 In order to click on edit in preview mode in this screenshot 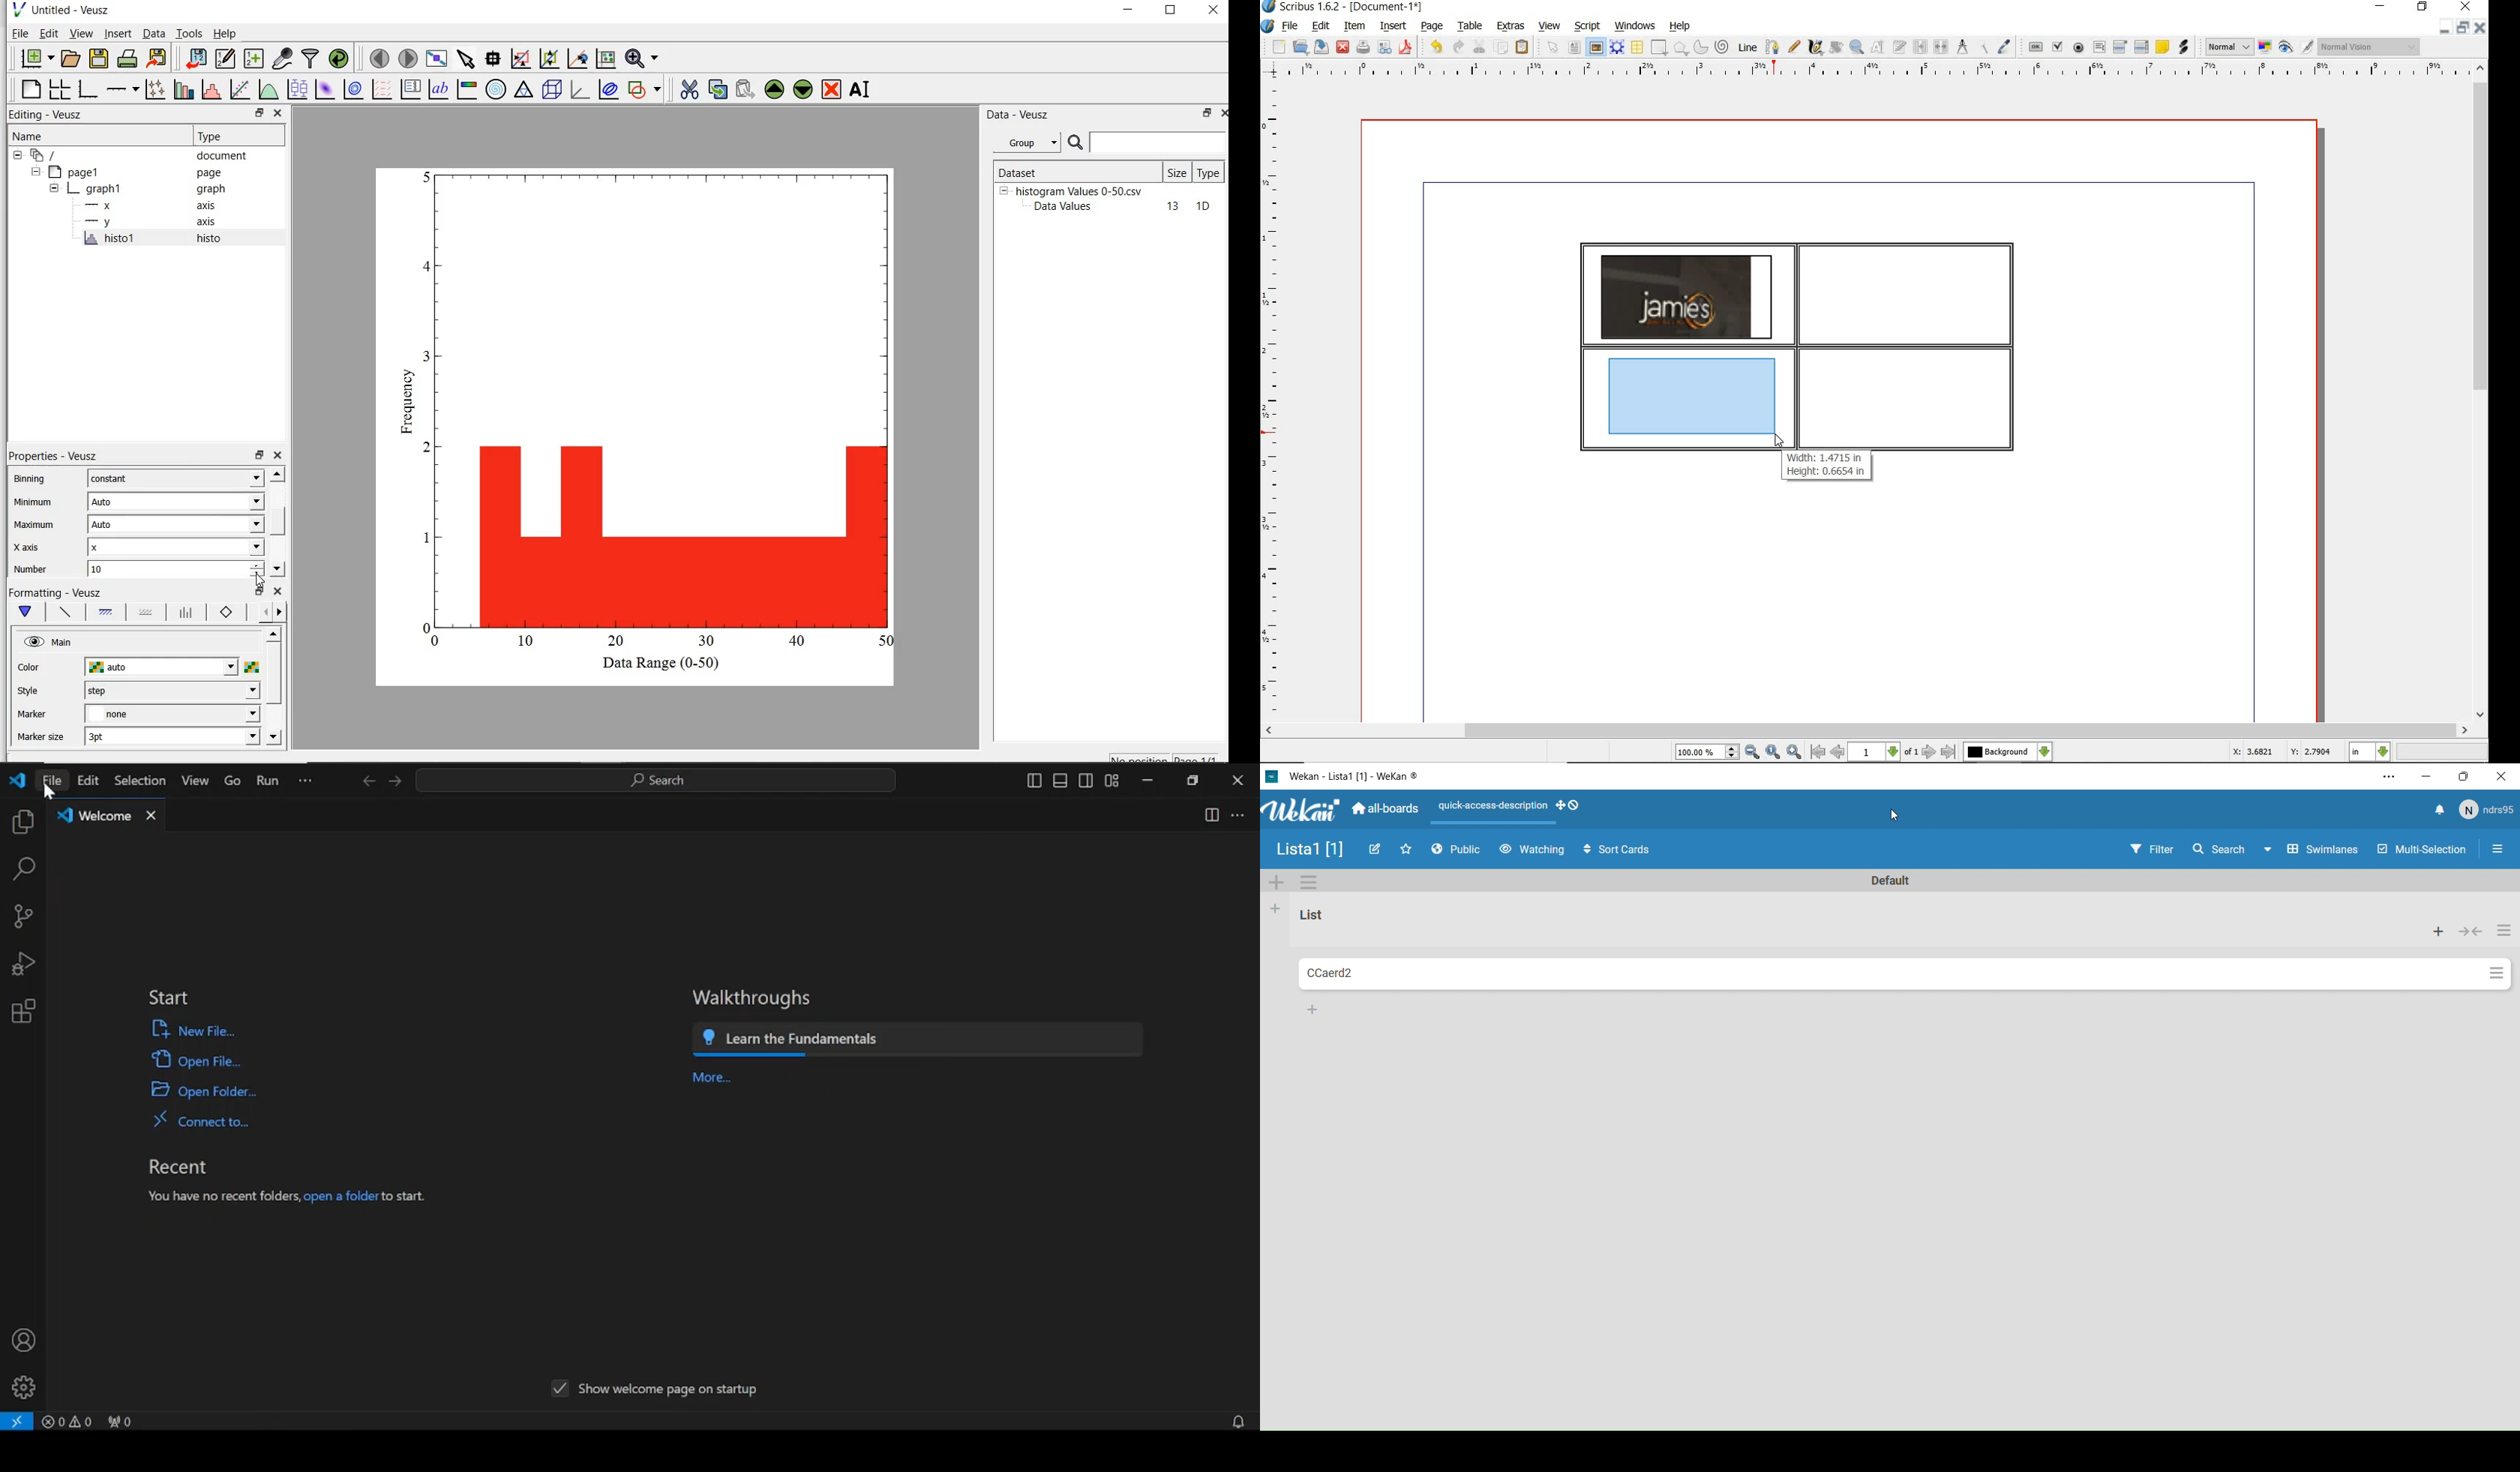, I will do `click(2307, 48)`.